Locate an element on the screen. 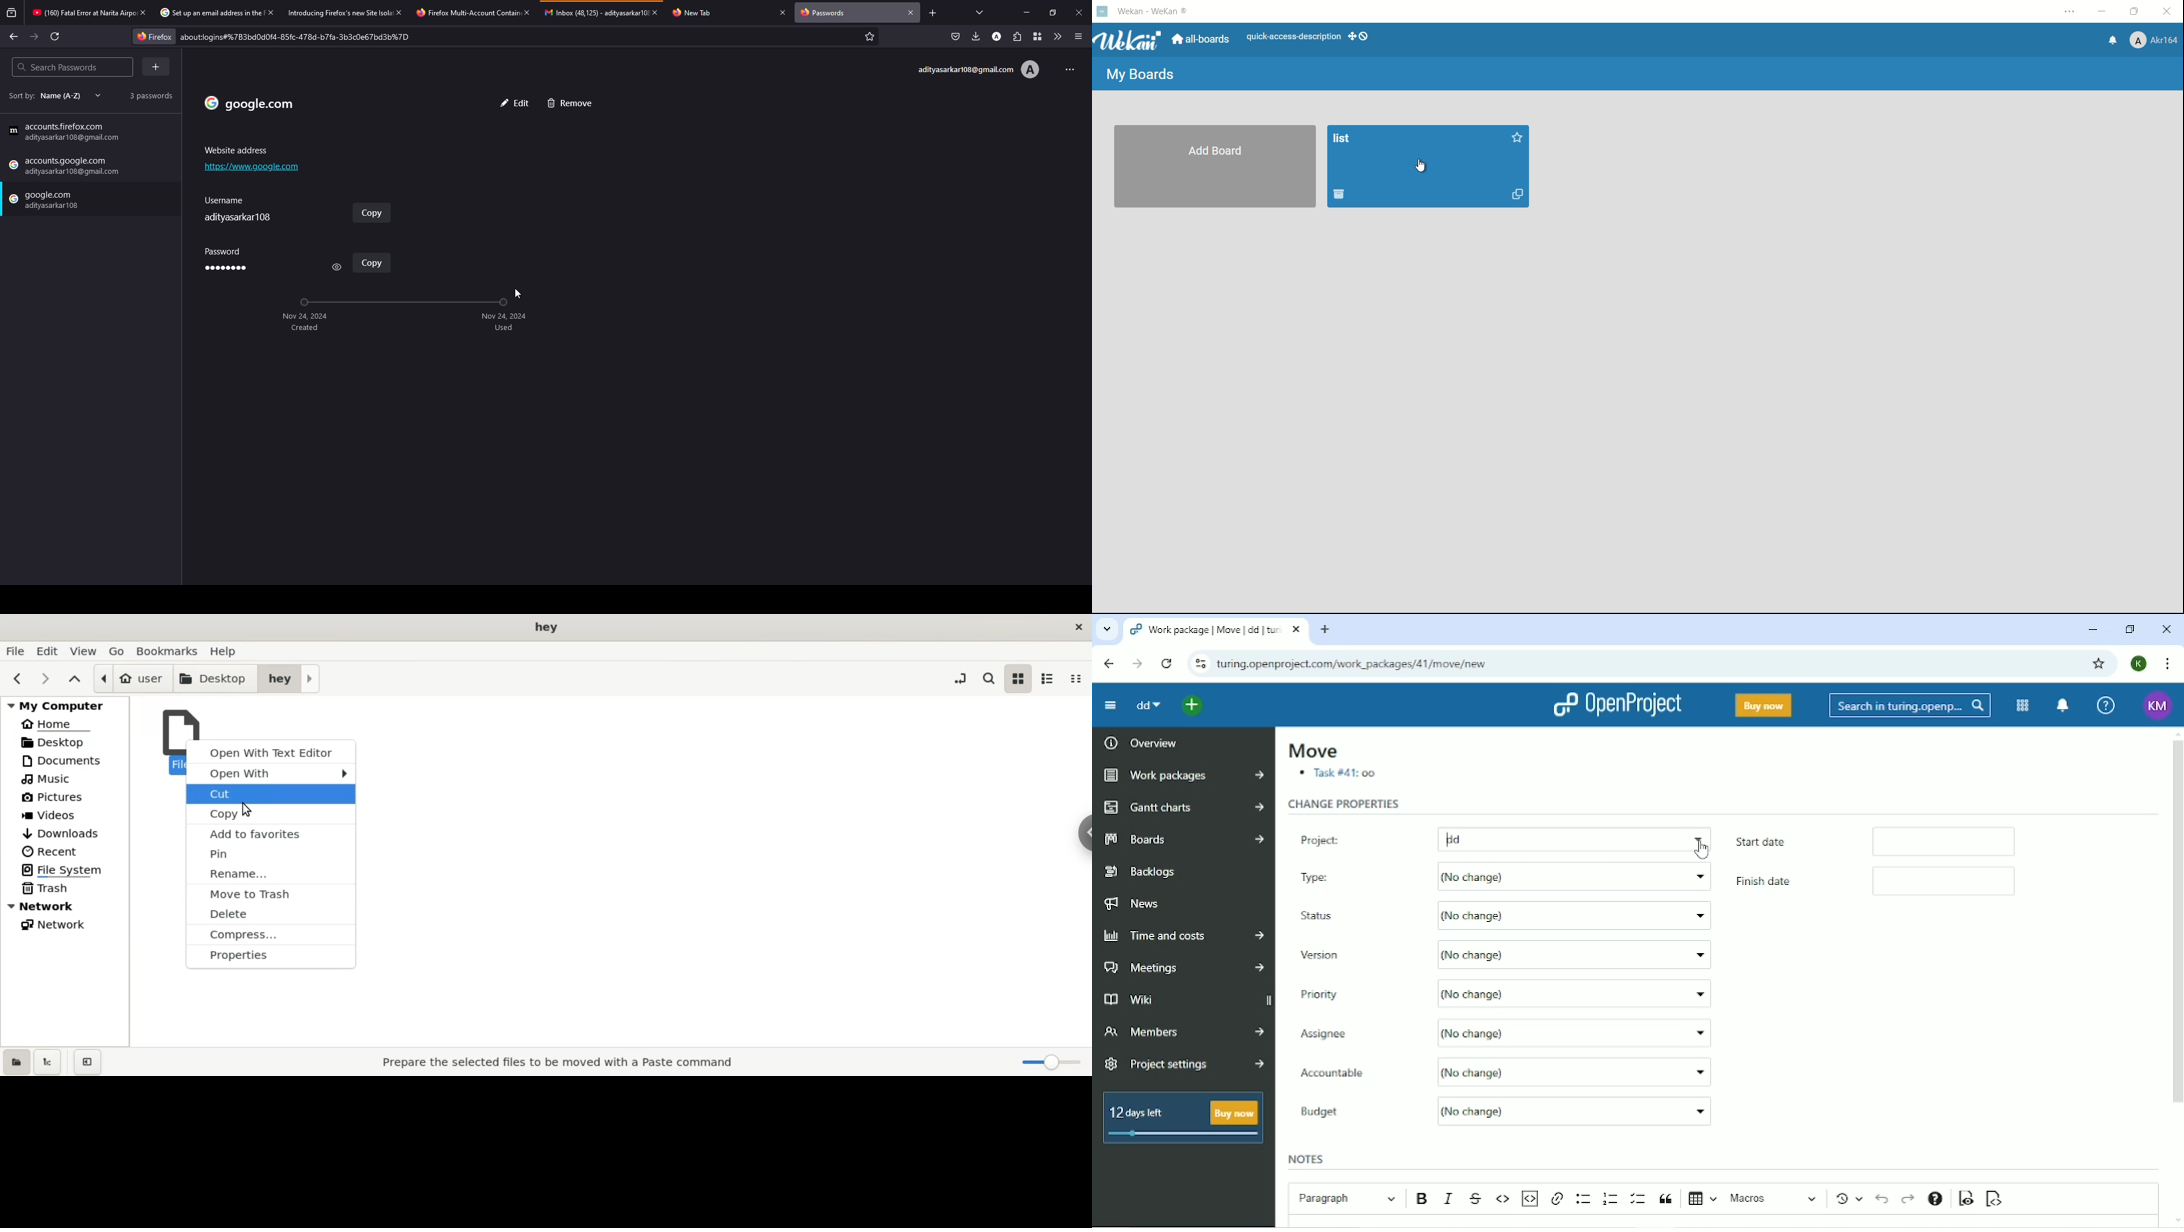 The image size is (2184, 1232). OpenProject is located at coordinates (1620, 705).